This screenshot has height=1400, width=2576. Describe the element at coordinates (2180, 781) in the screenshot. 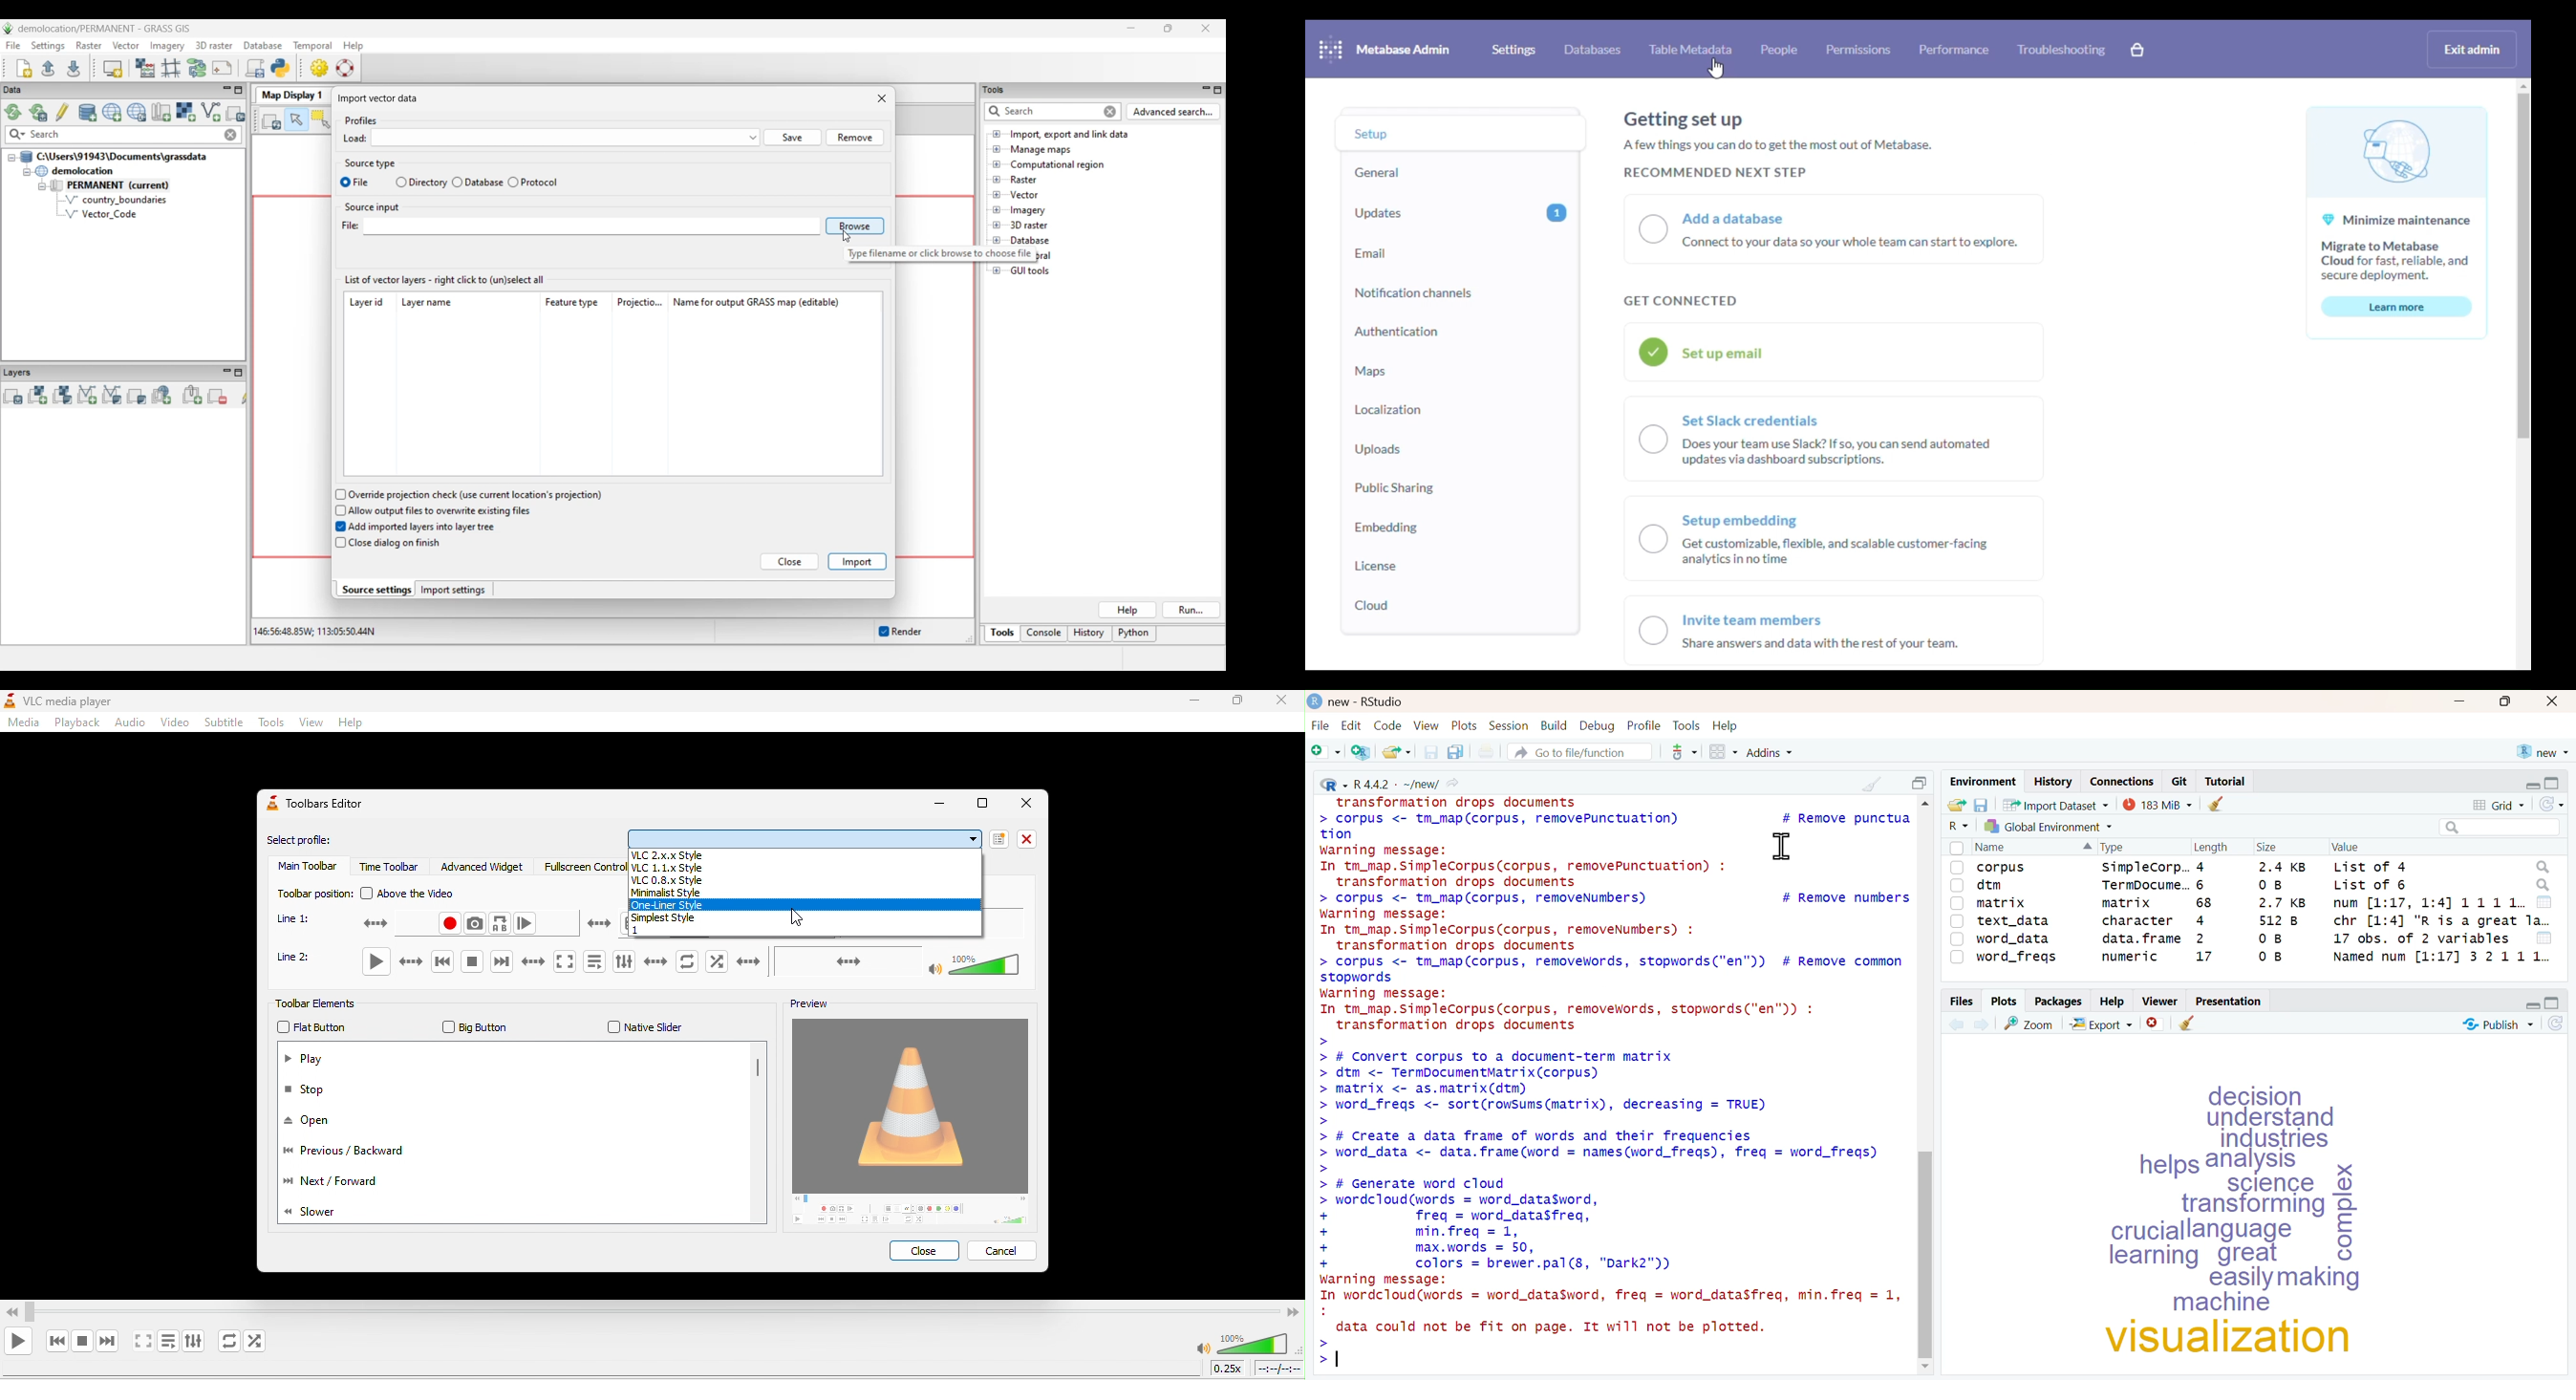

I see `Git` at that location.